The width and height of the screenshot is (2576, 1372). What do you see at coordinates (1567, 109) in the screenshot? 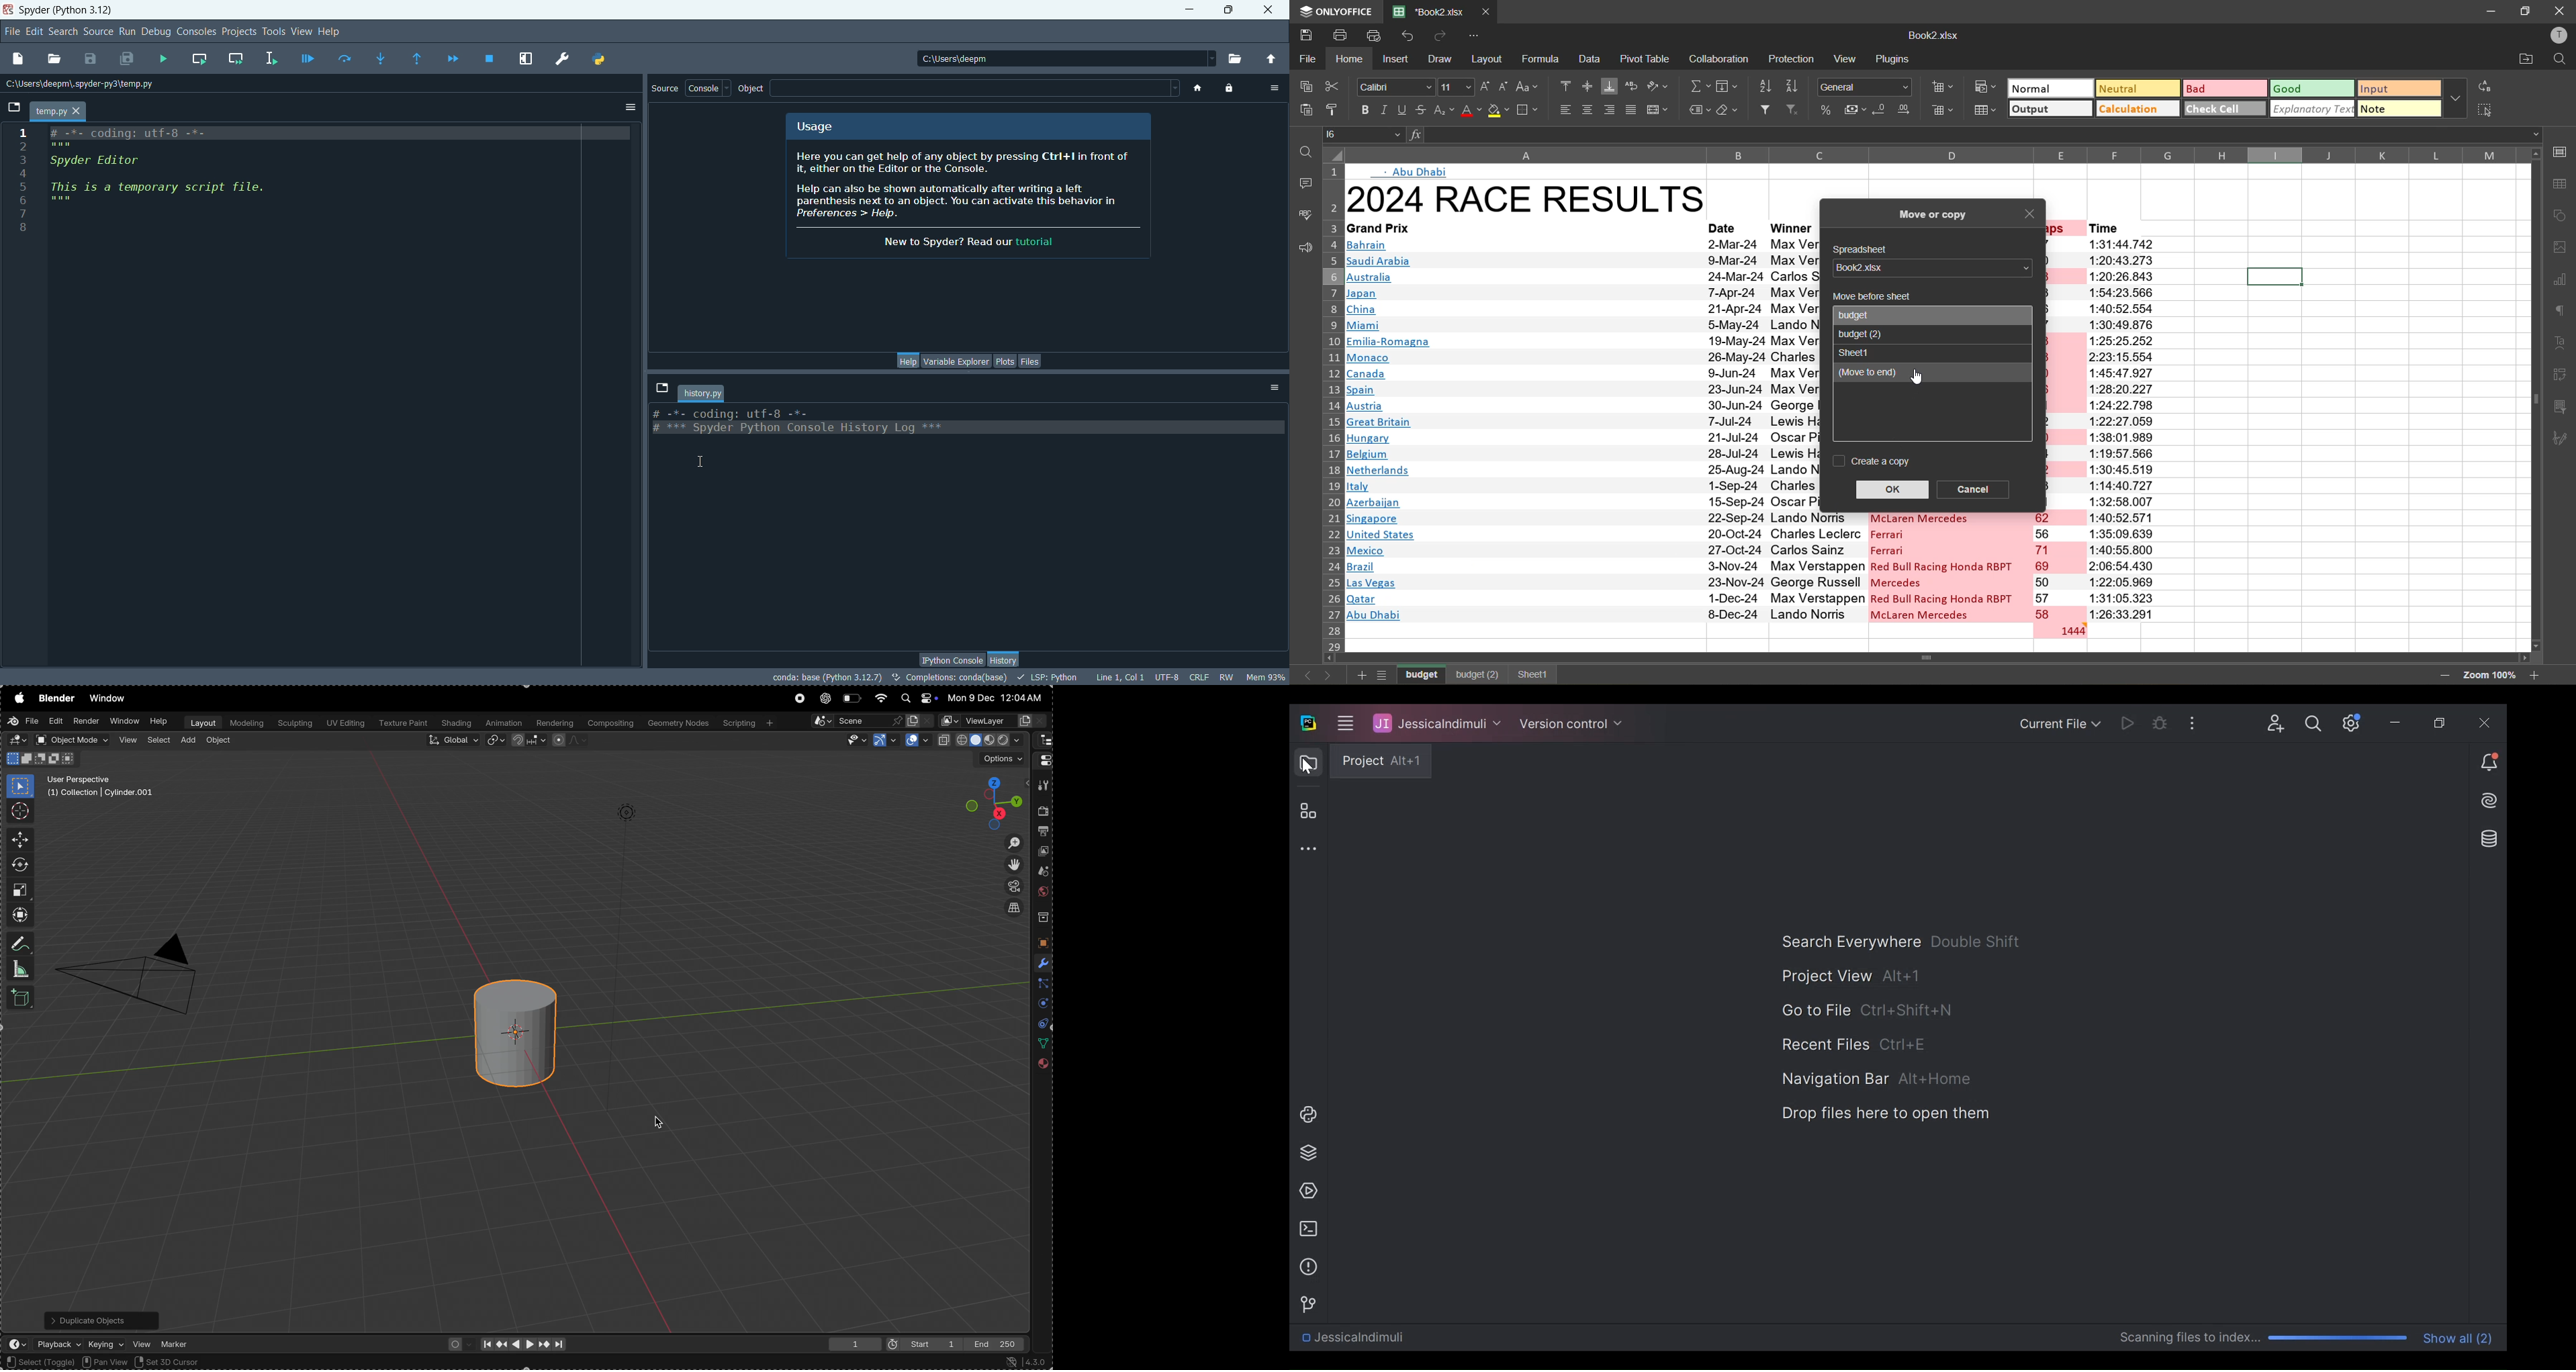
I see `align left` at bounding box center [1567, 109].